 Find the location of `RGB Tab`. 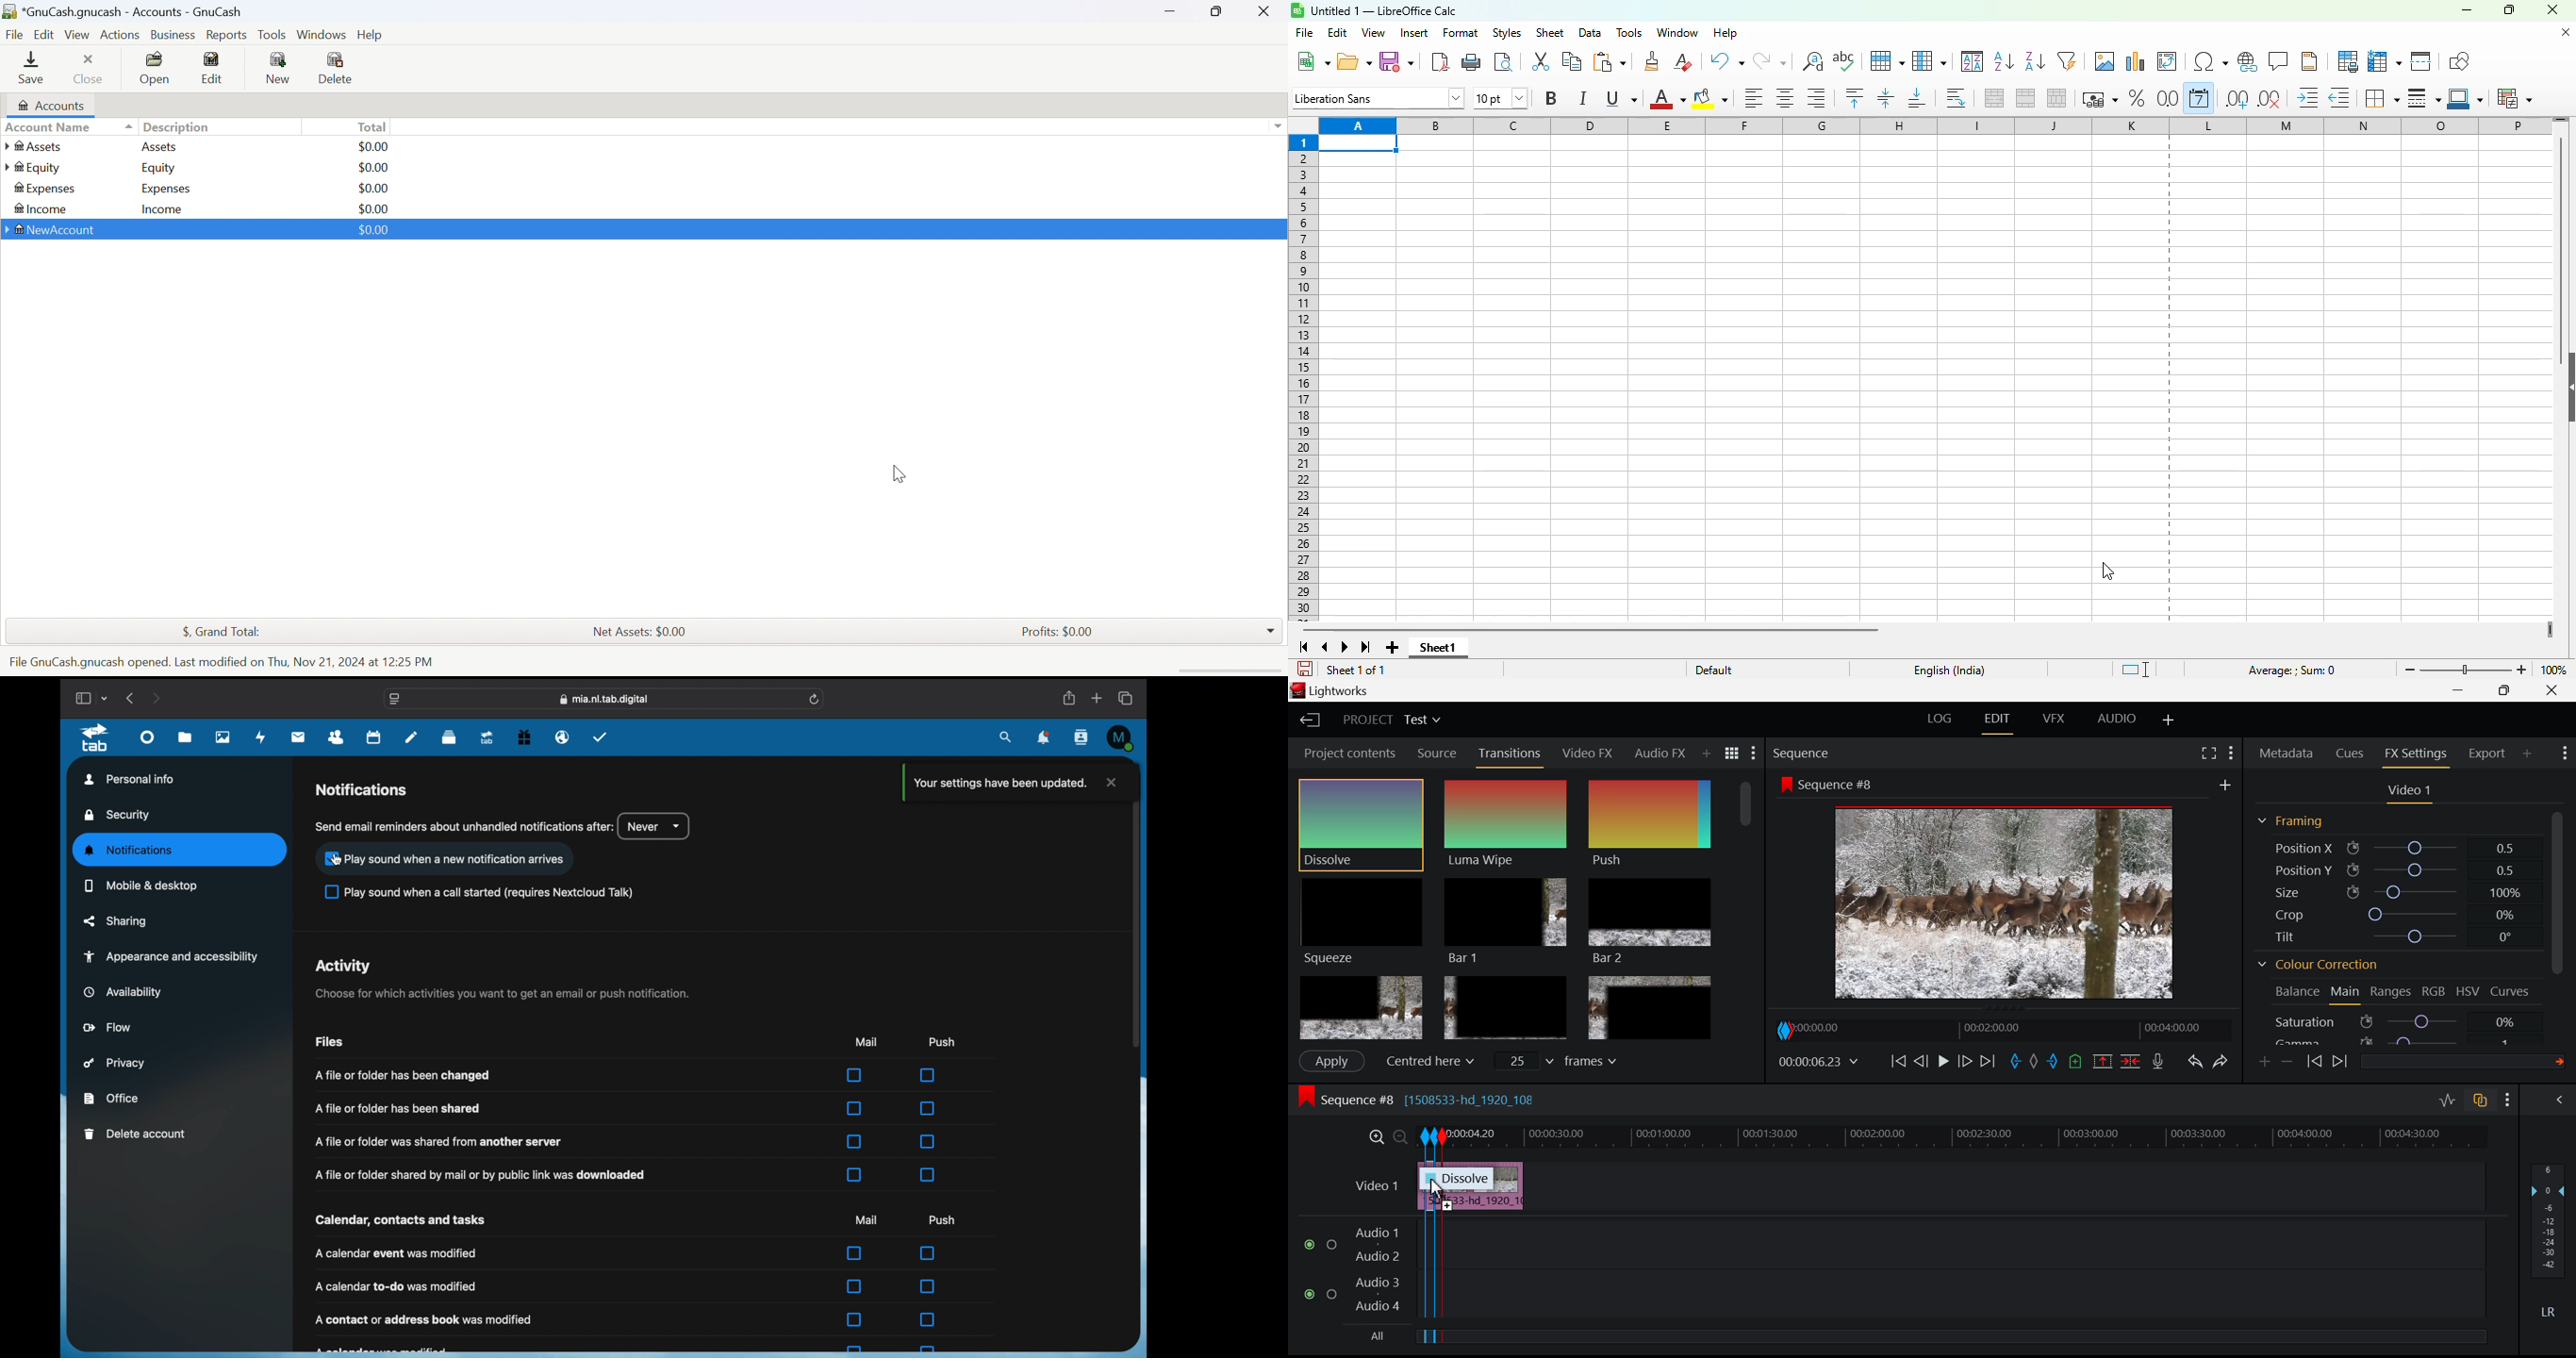

RGB Tab is located at coordinates (2435, 994).